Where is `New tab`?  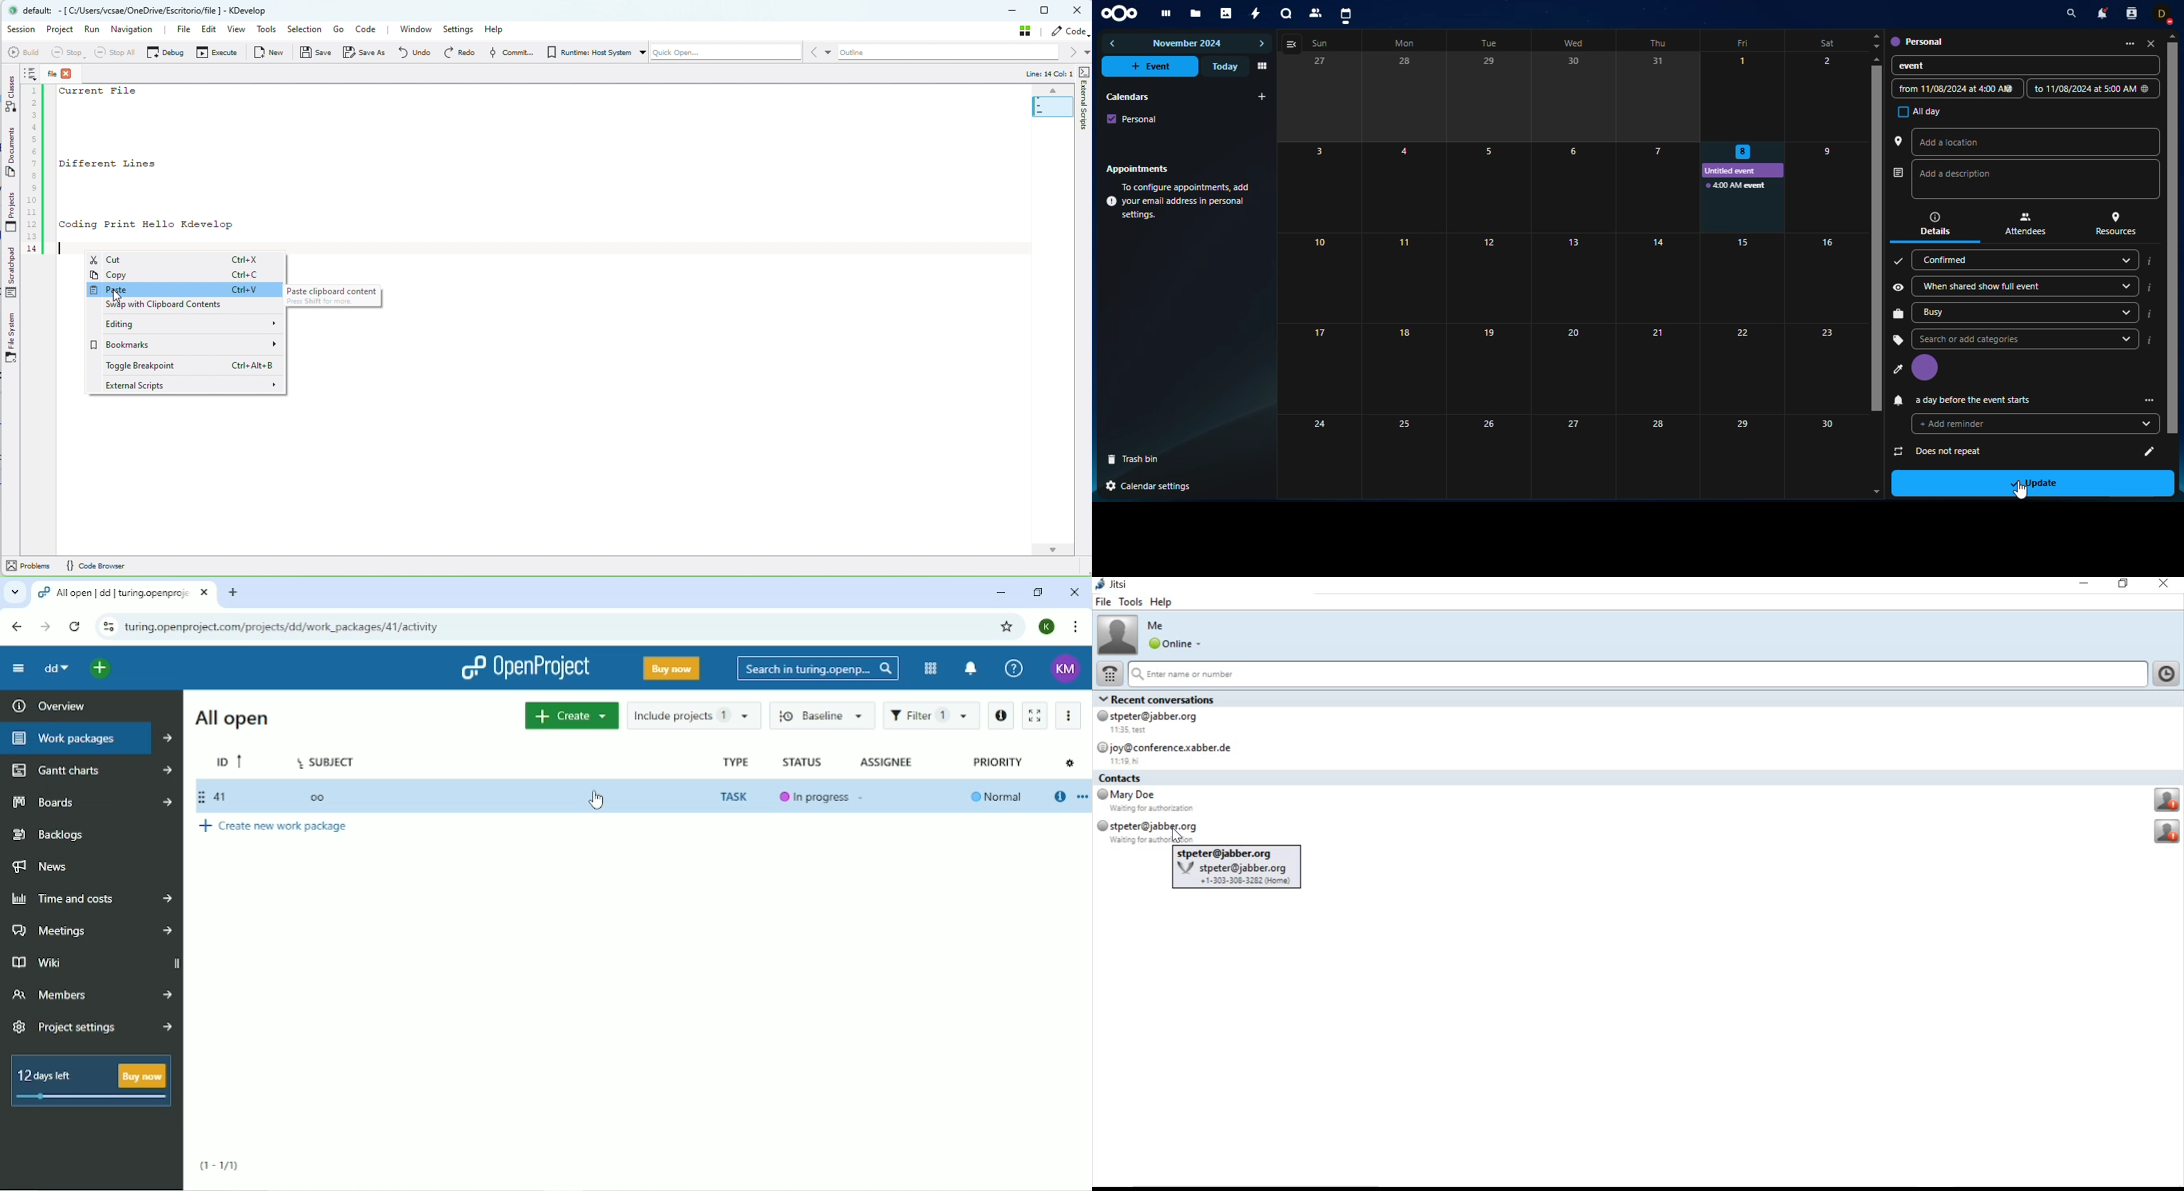
New tab is located at coordinates (234, 593).